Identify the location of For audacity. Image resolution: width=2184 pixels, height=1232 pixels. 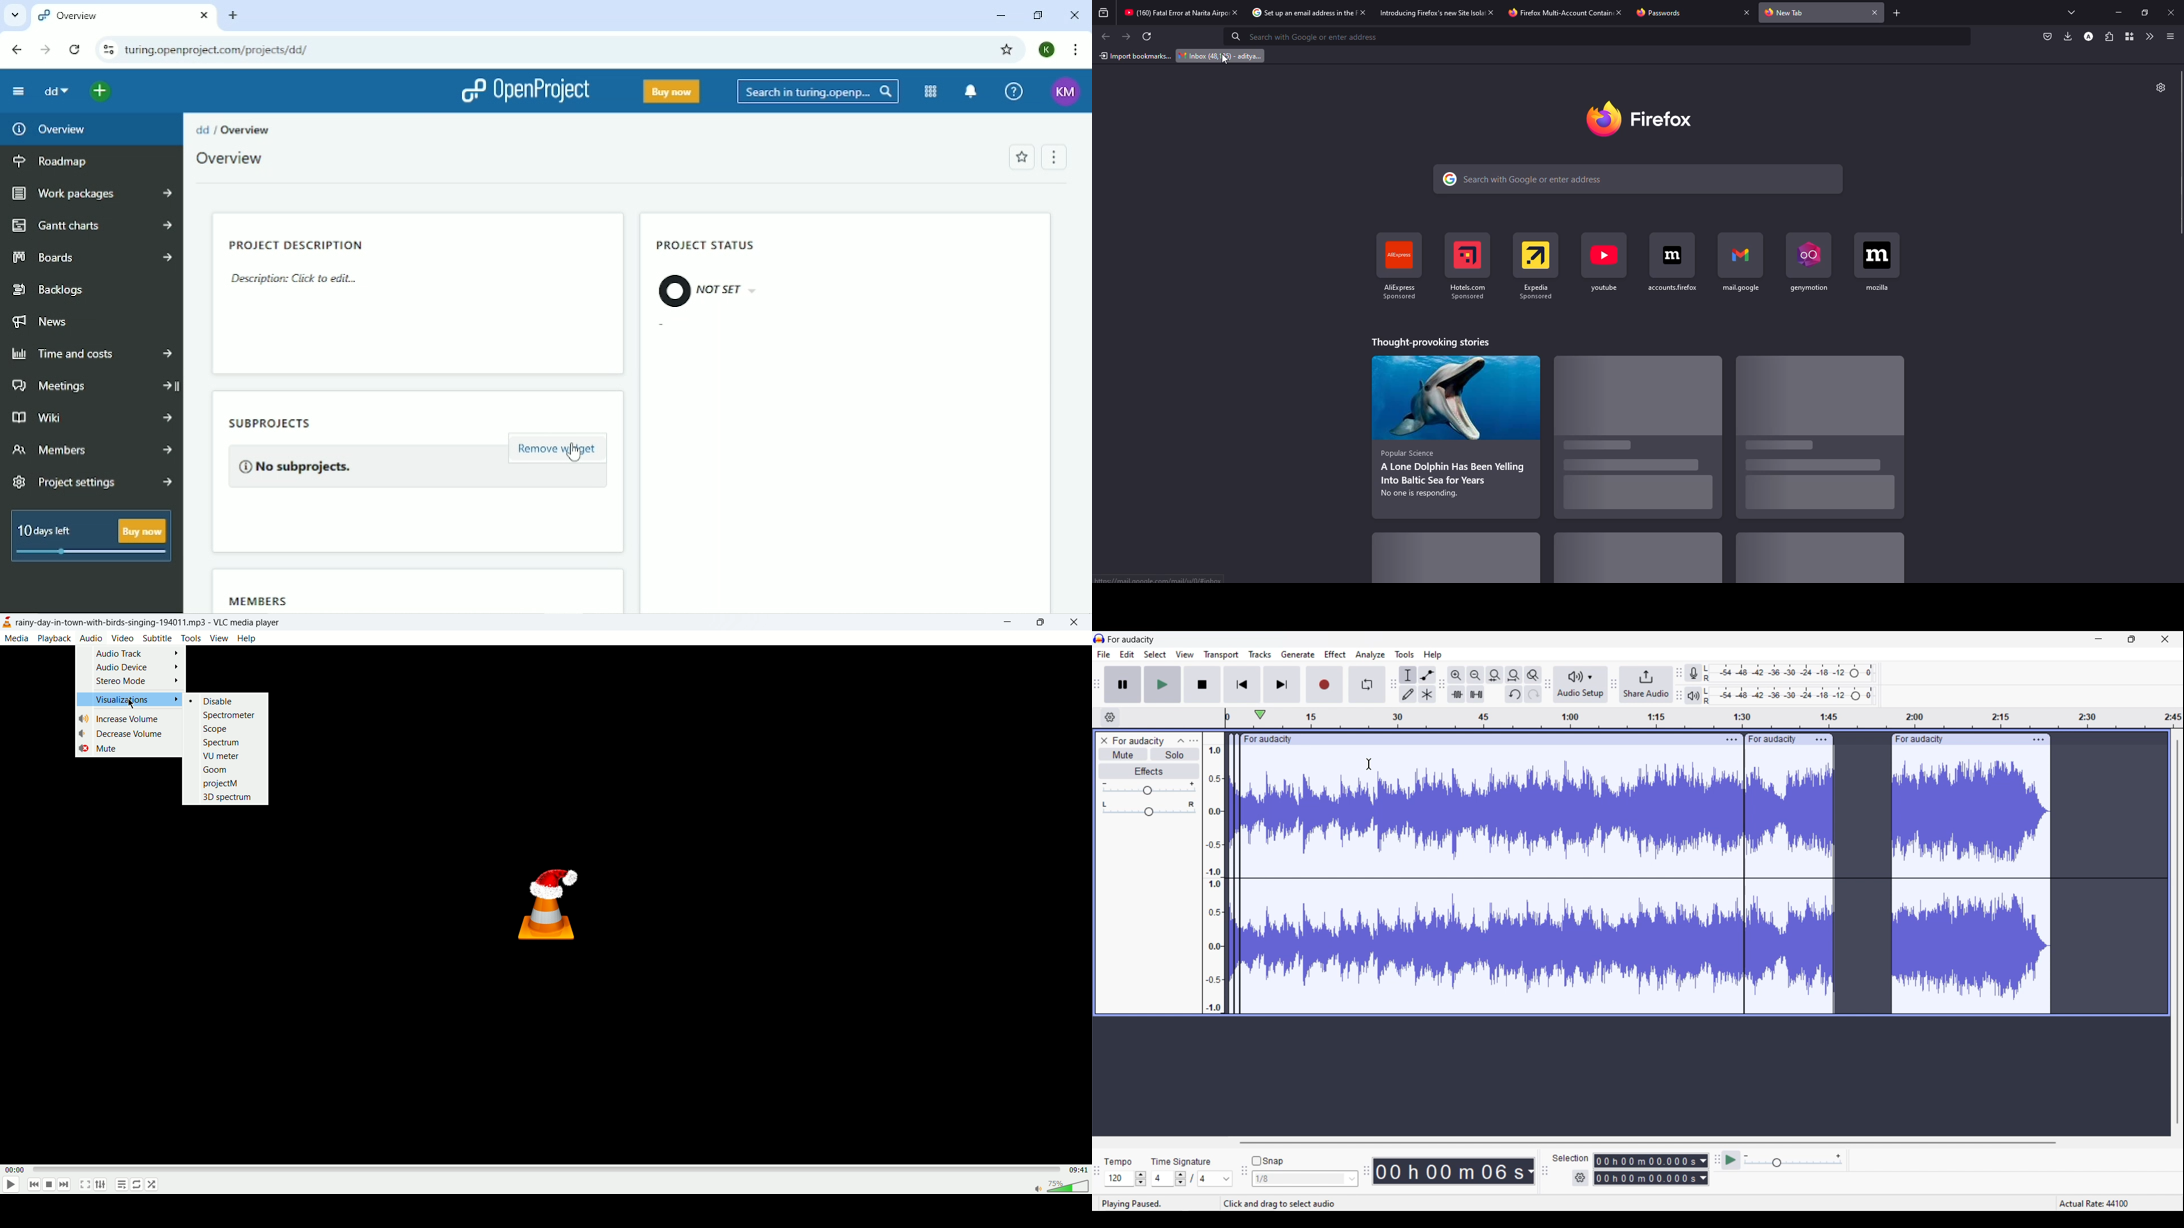
(1131, 639).